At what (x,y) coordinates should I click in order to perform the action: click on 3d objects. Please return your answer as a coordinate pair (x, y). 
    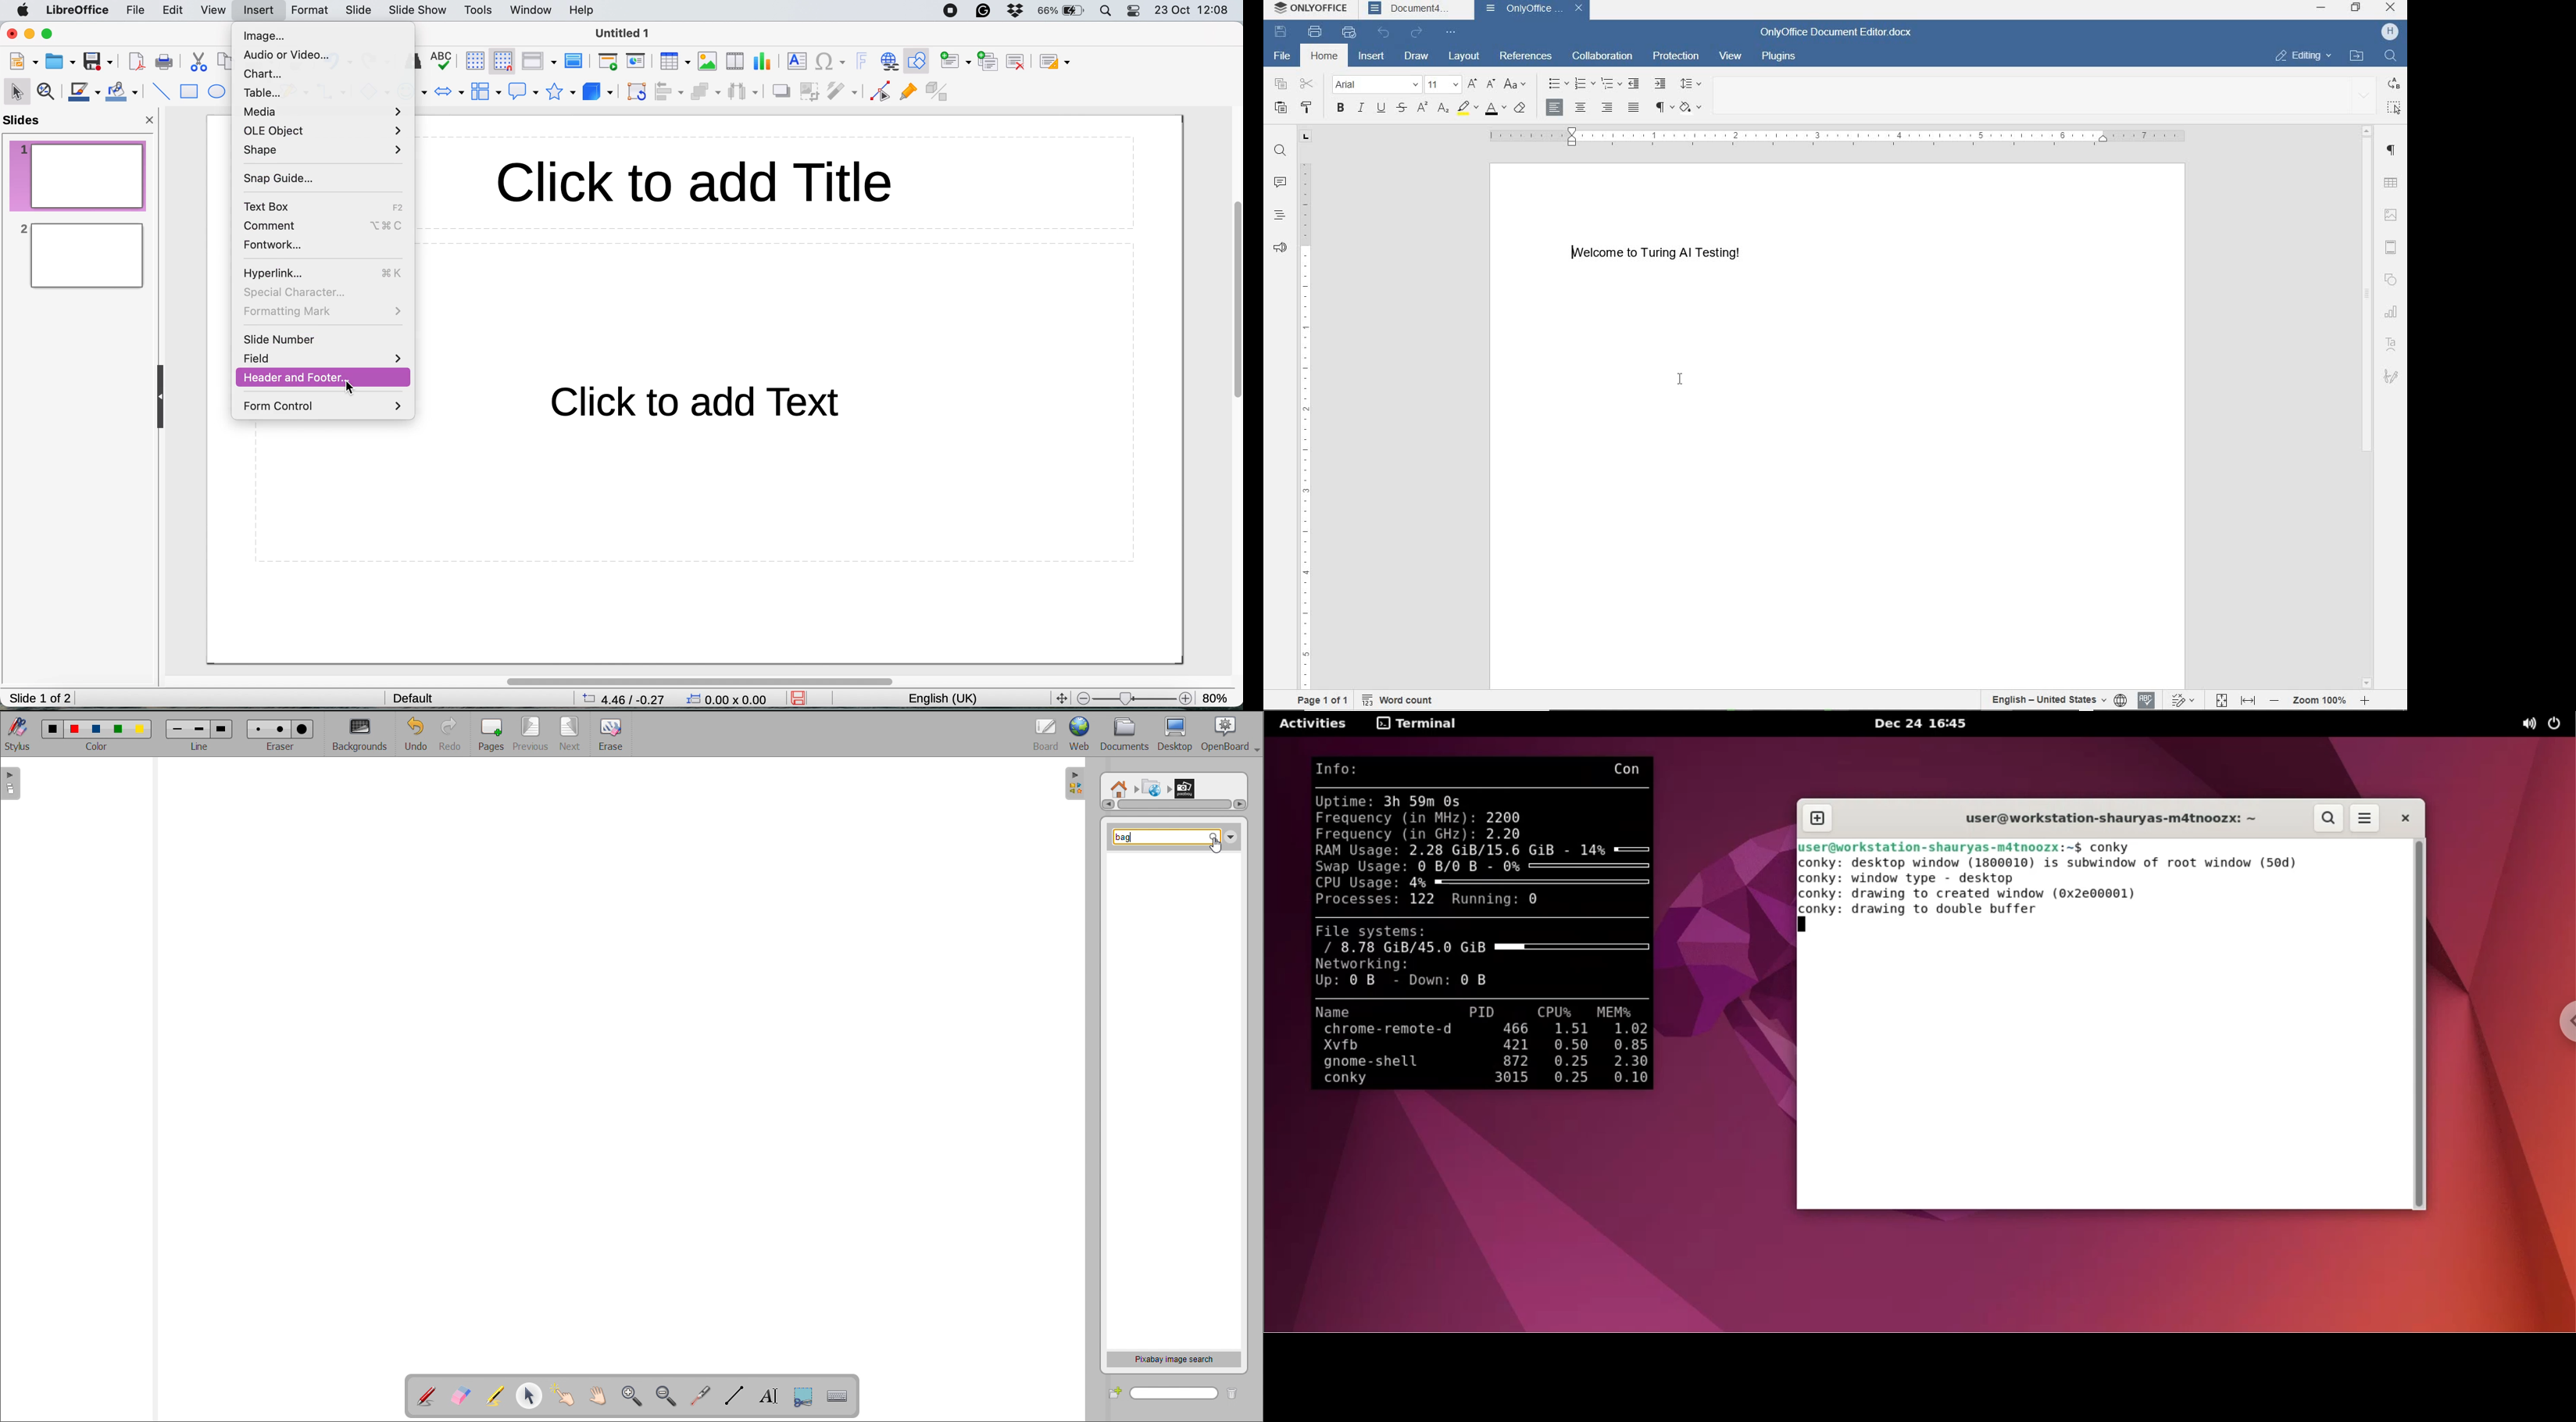
    Looking at the image, I should click on (597, 92).